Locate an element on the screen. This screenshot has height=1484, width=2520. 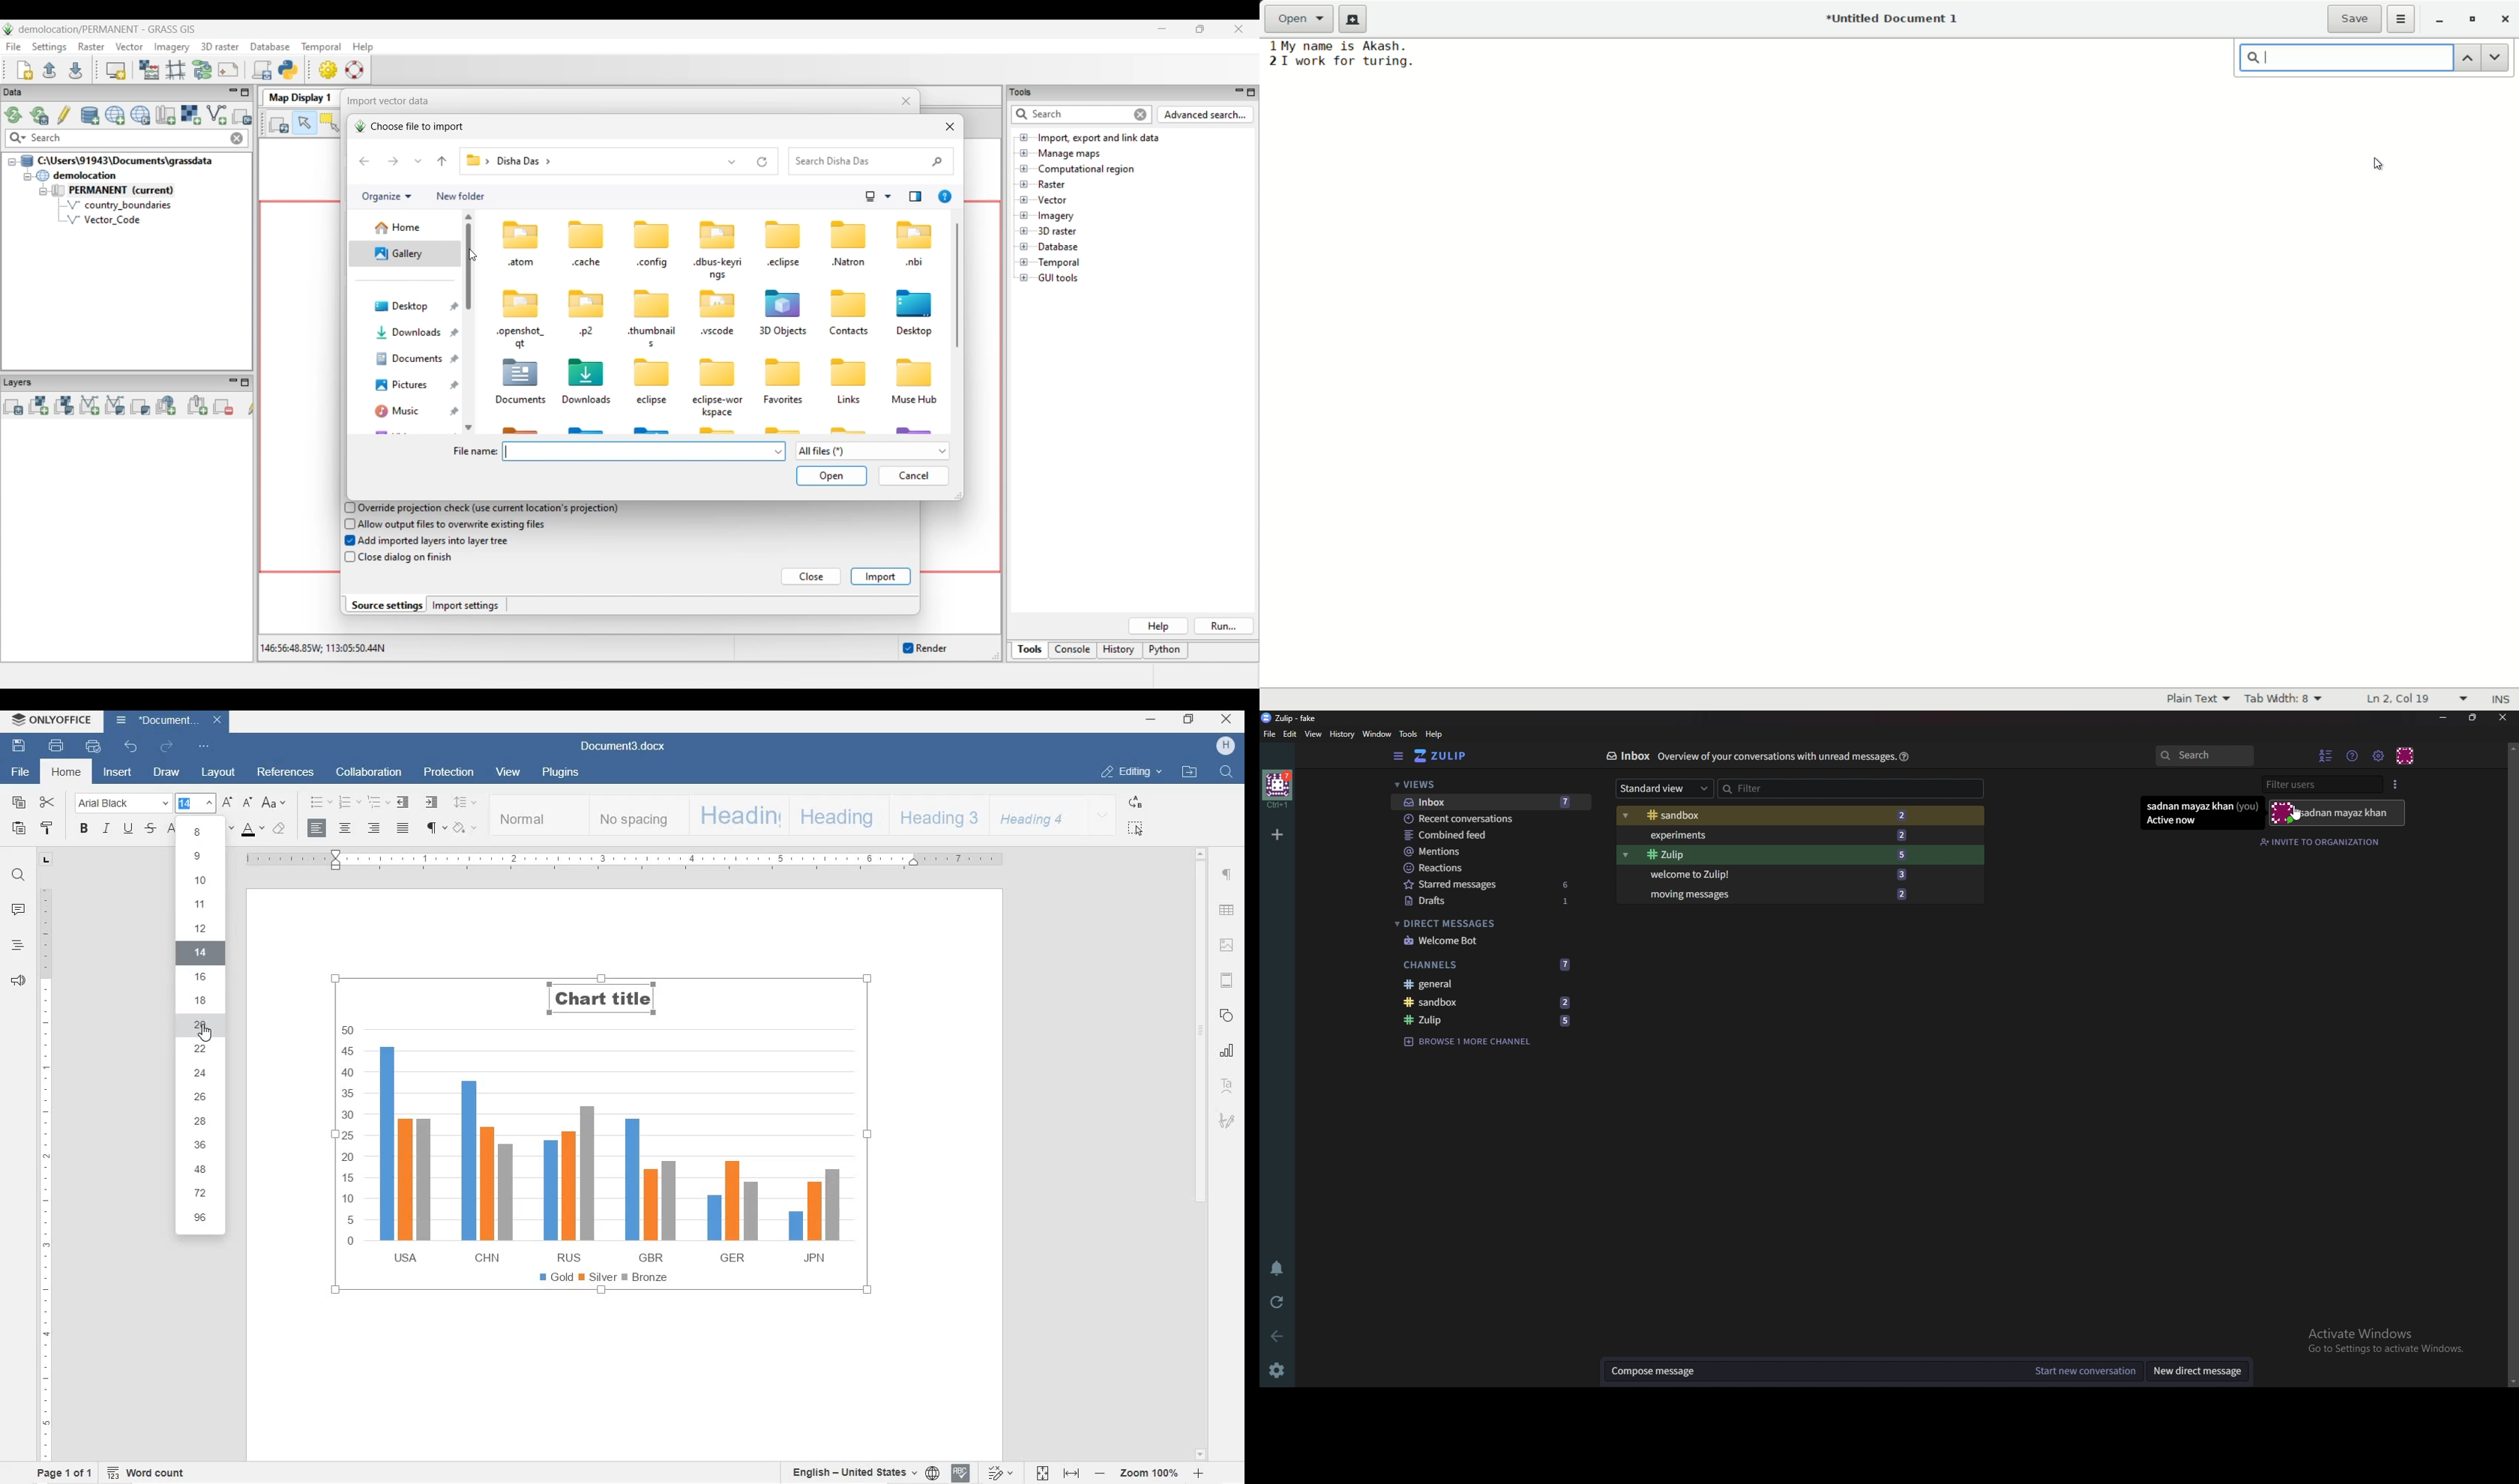
24 is located at coordinates (200, 1074).